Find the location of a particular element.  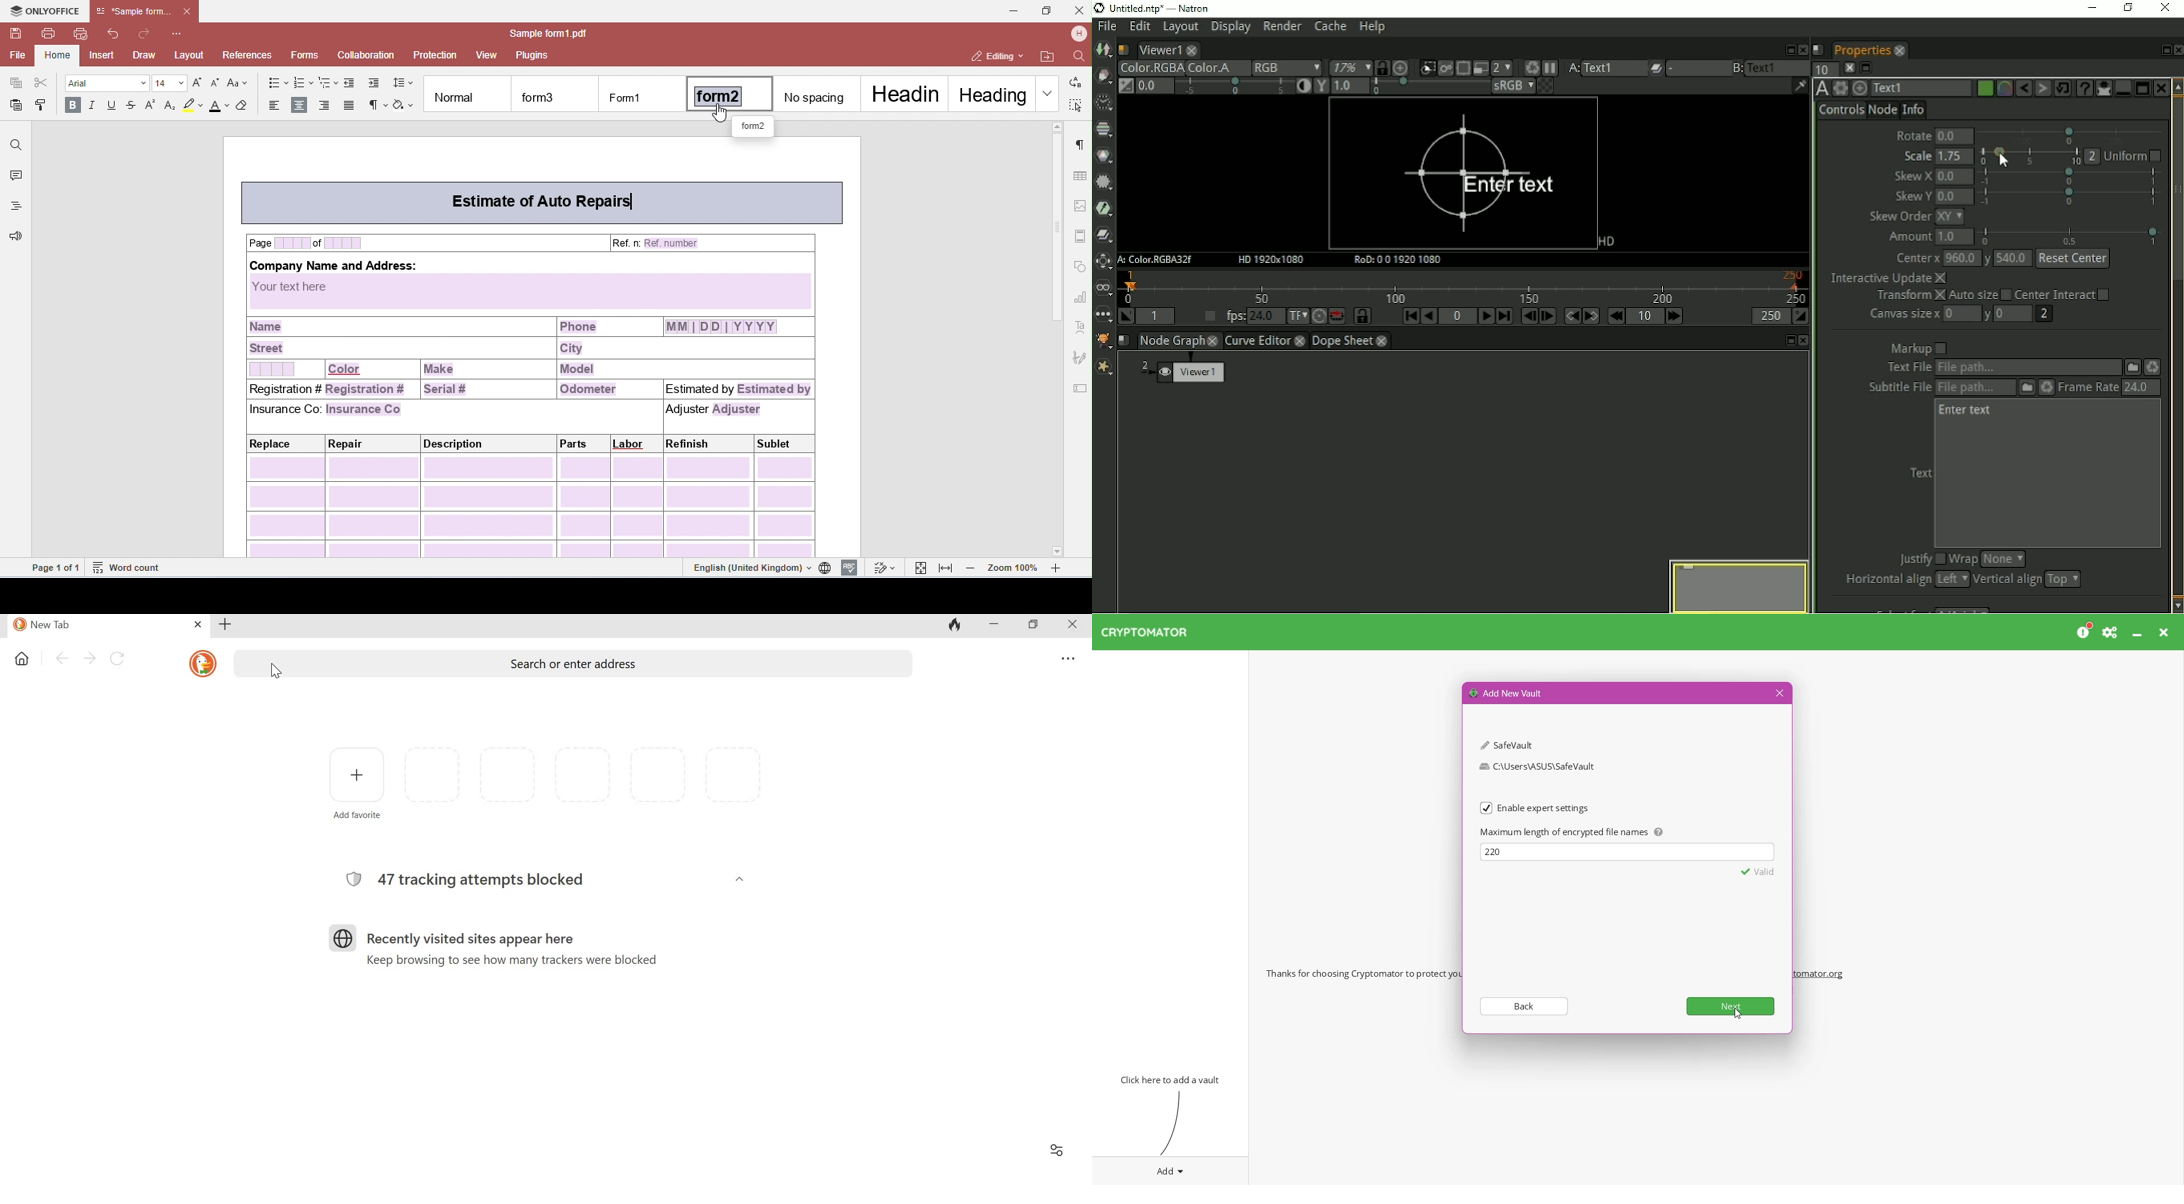

Info is located at coordinates (1915, 110).